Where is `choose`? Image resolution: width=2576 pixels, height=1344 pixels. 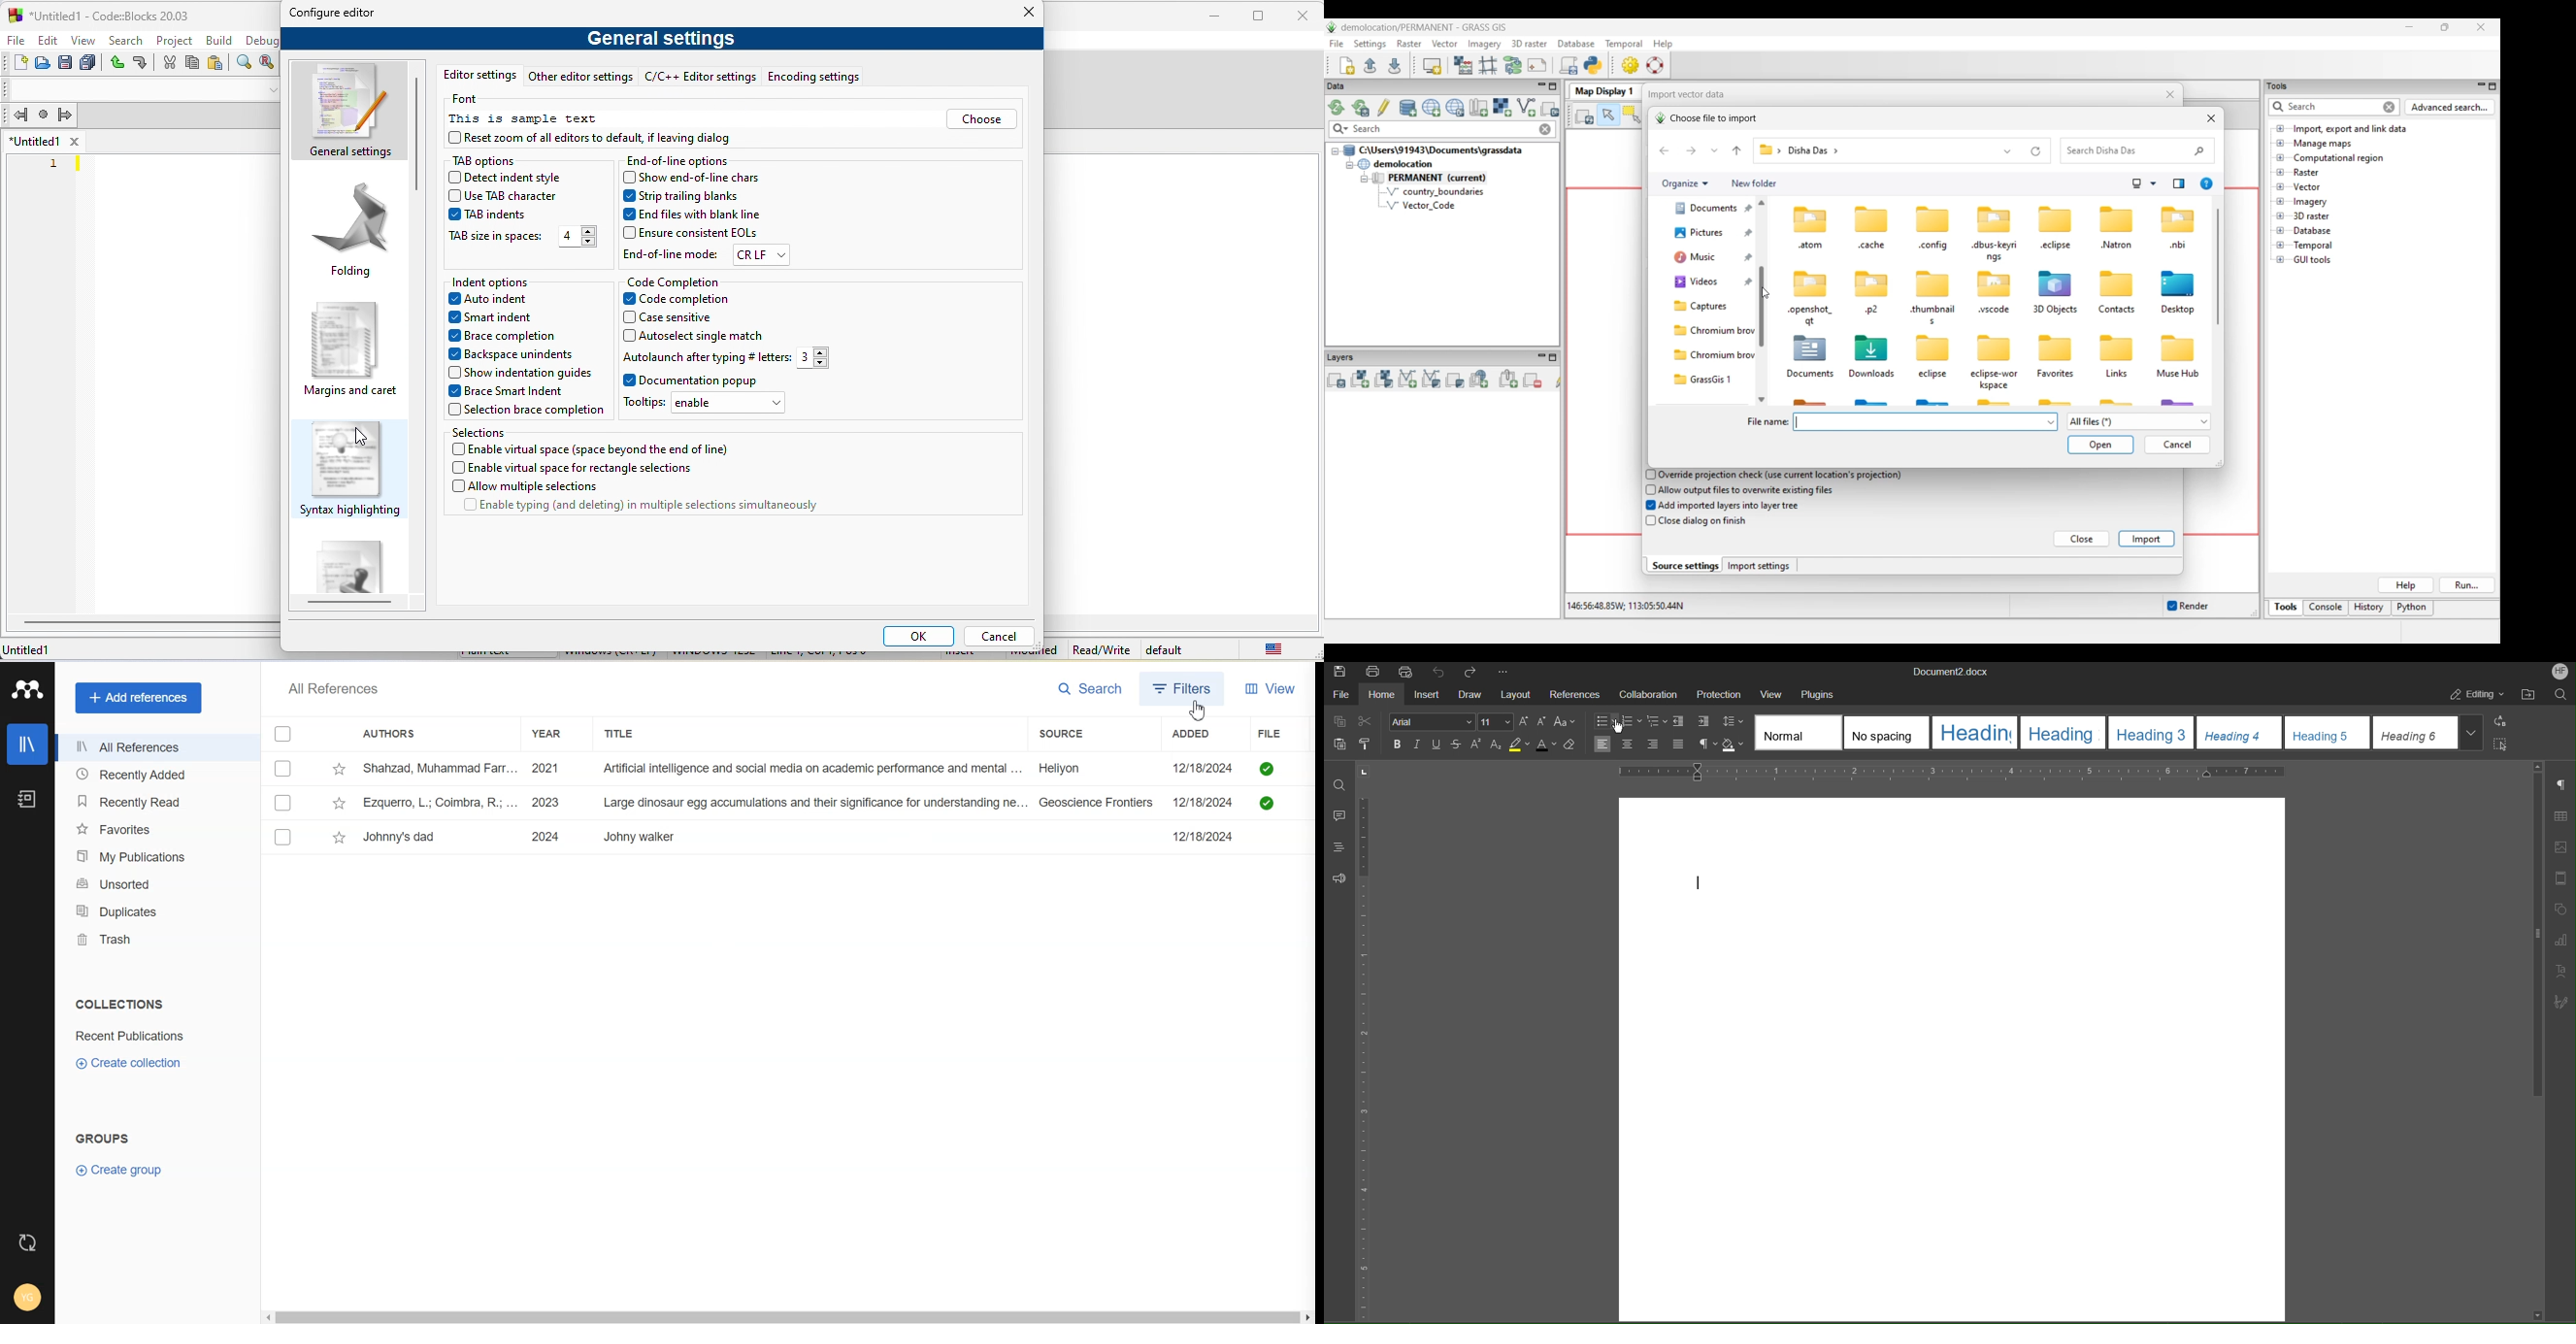
choose is located at coordinates (983, 118).